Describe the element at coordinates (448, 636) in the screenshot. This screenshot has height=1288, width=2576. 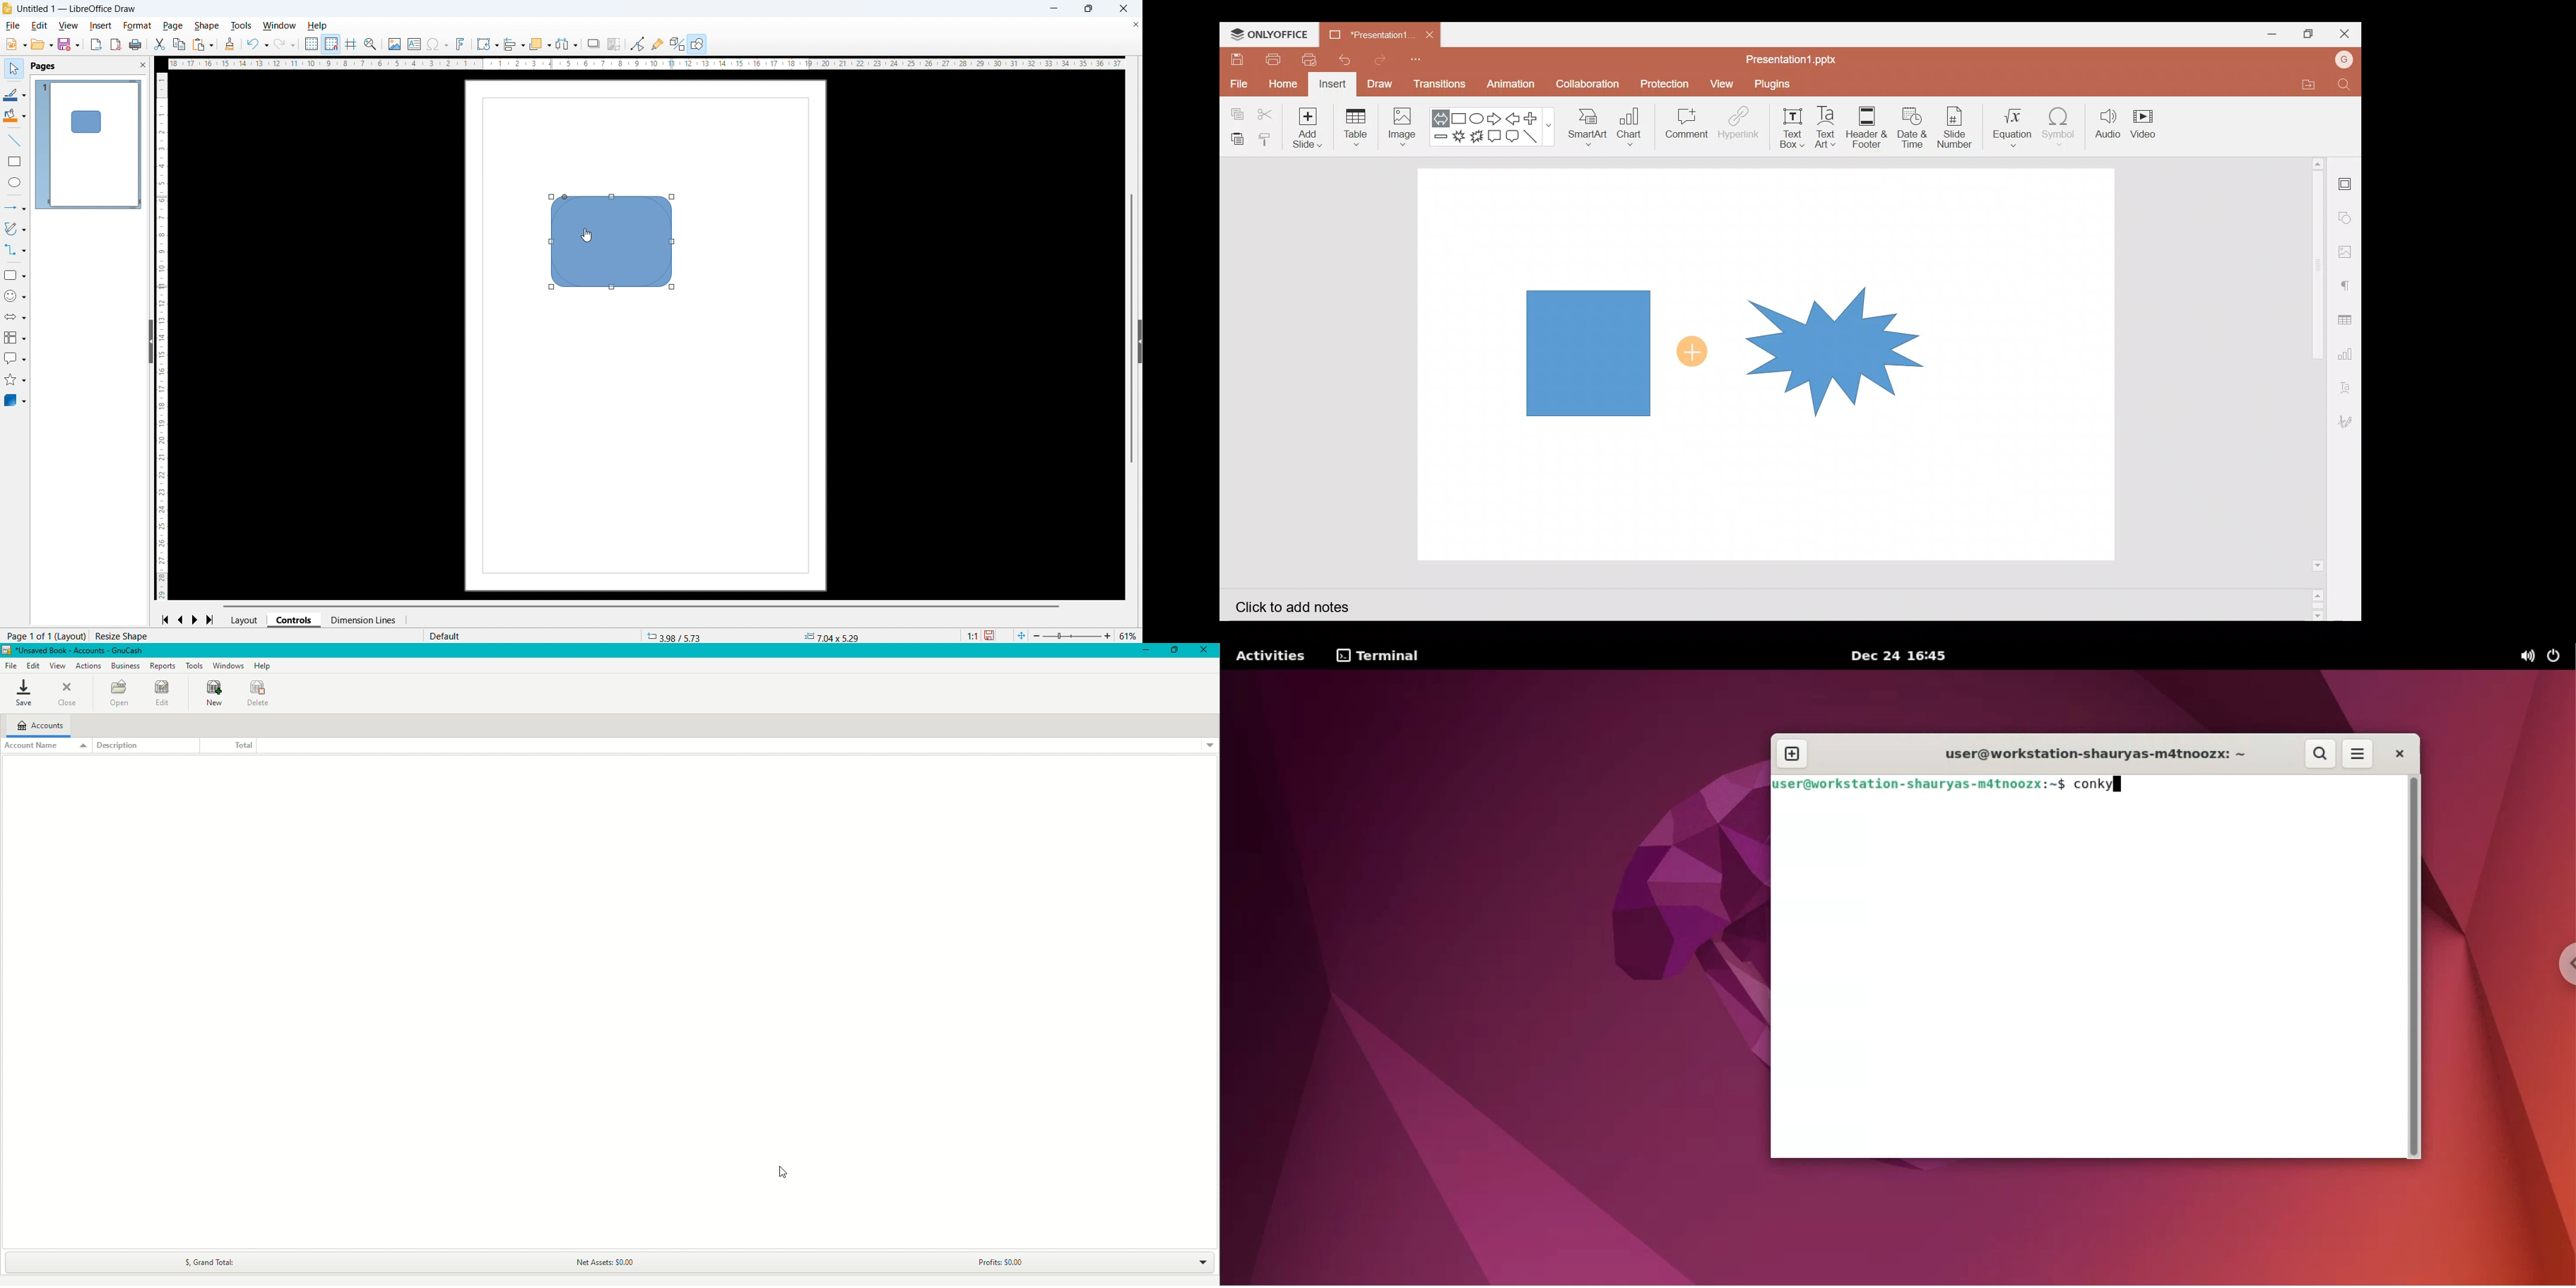
I see `Default` at that location.